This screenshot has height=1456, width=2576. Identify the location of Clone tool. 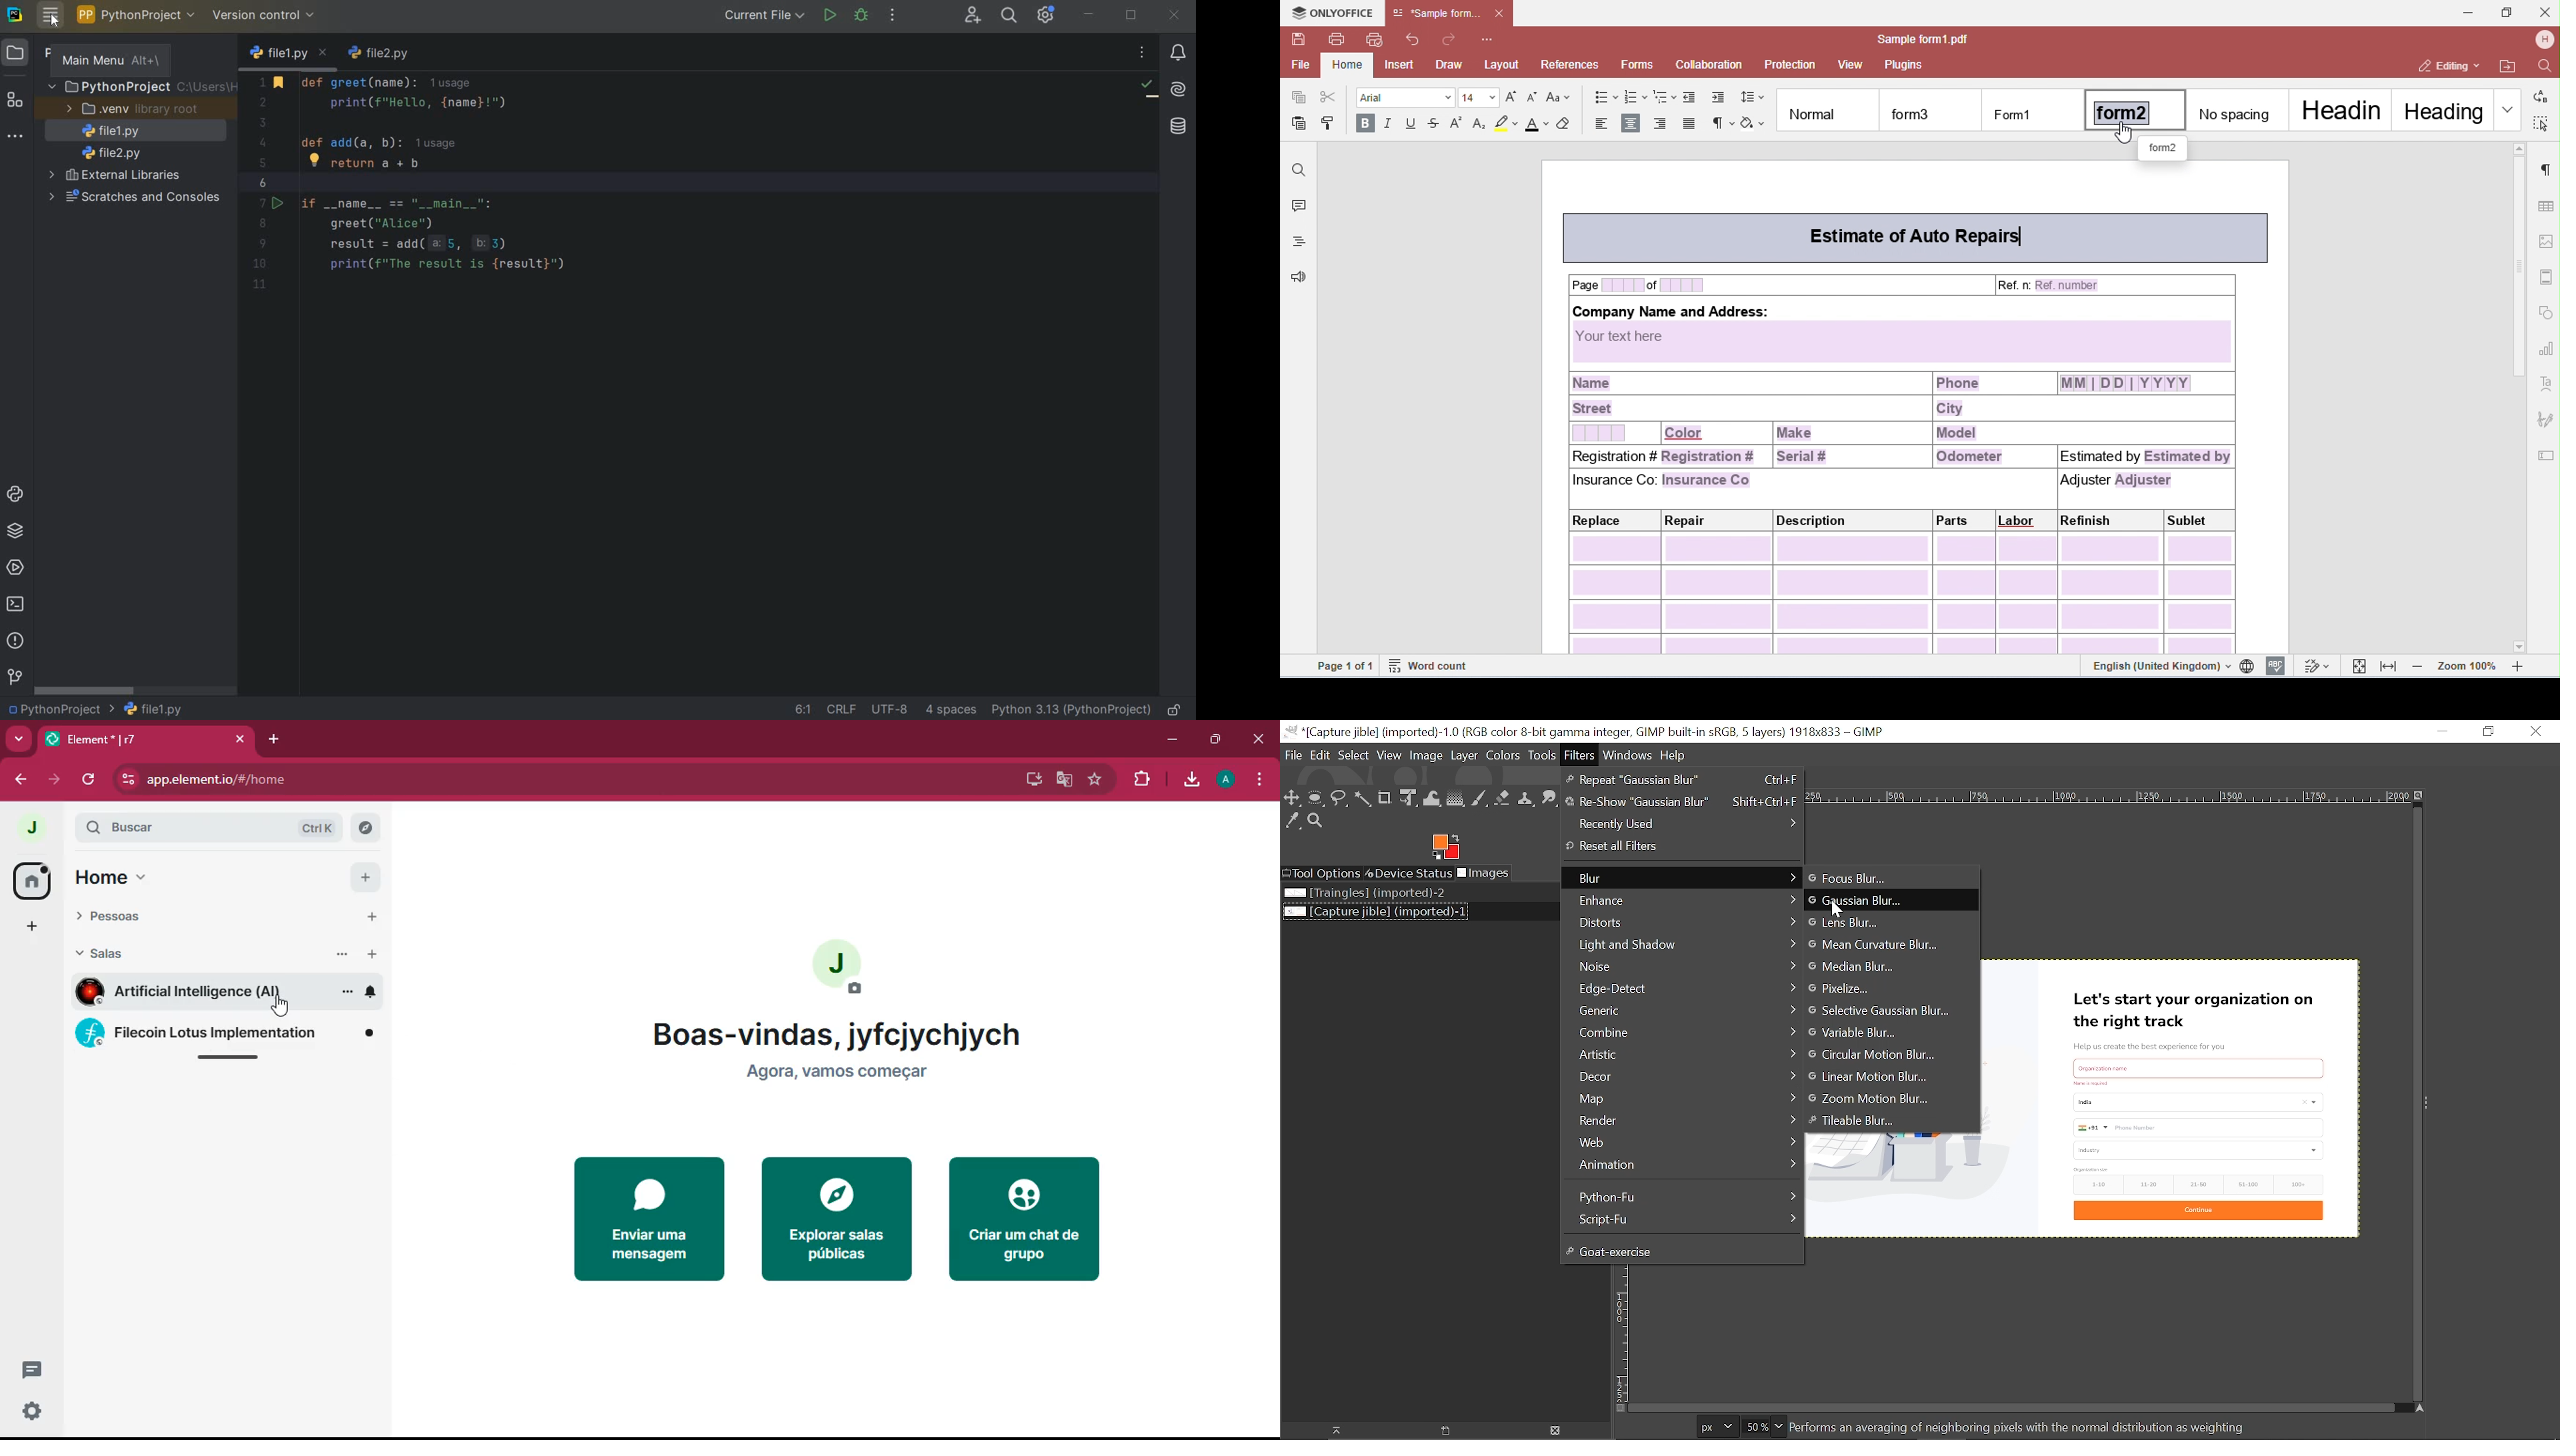
(1527, 797).